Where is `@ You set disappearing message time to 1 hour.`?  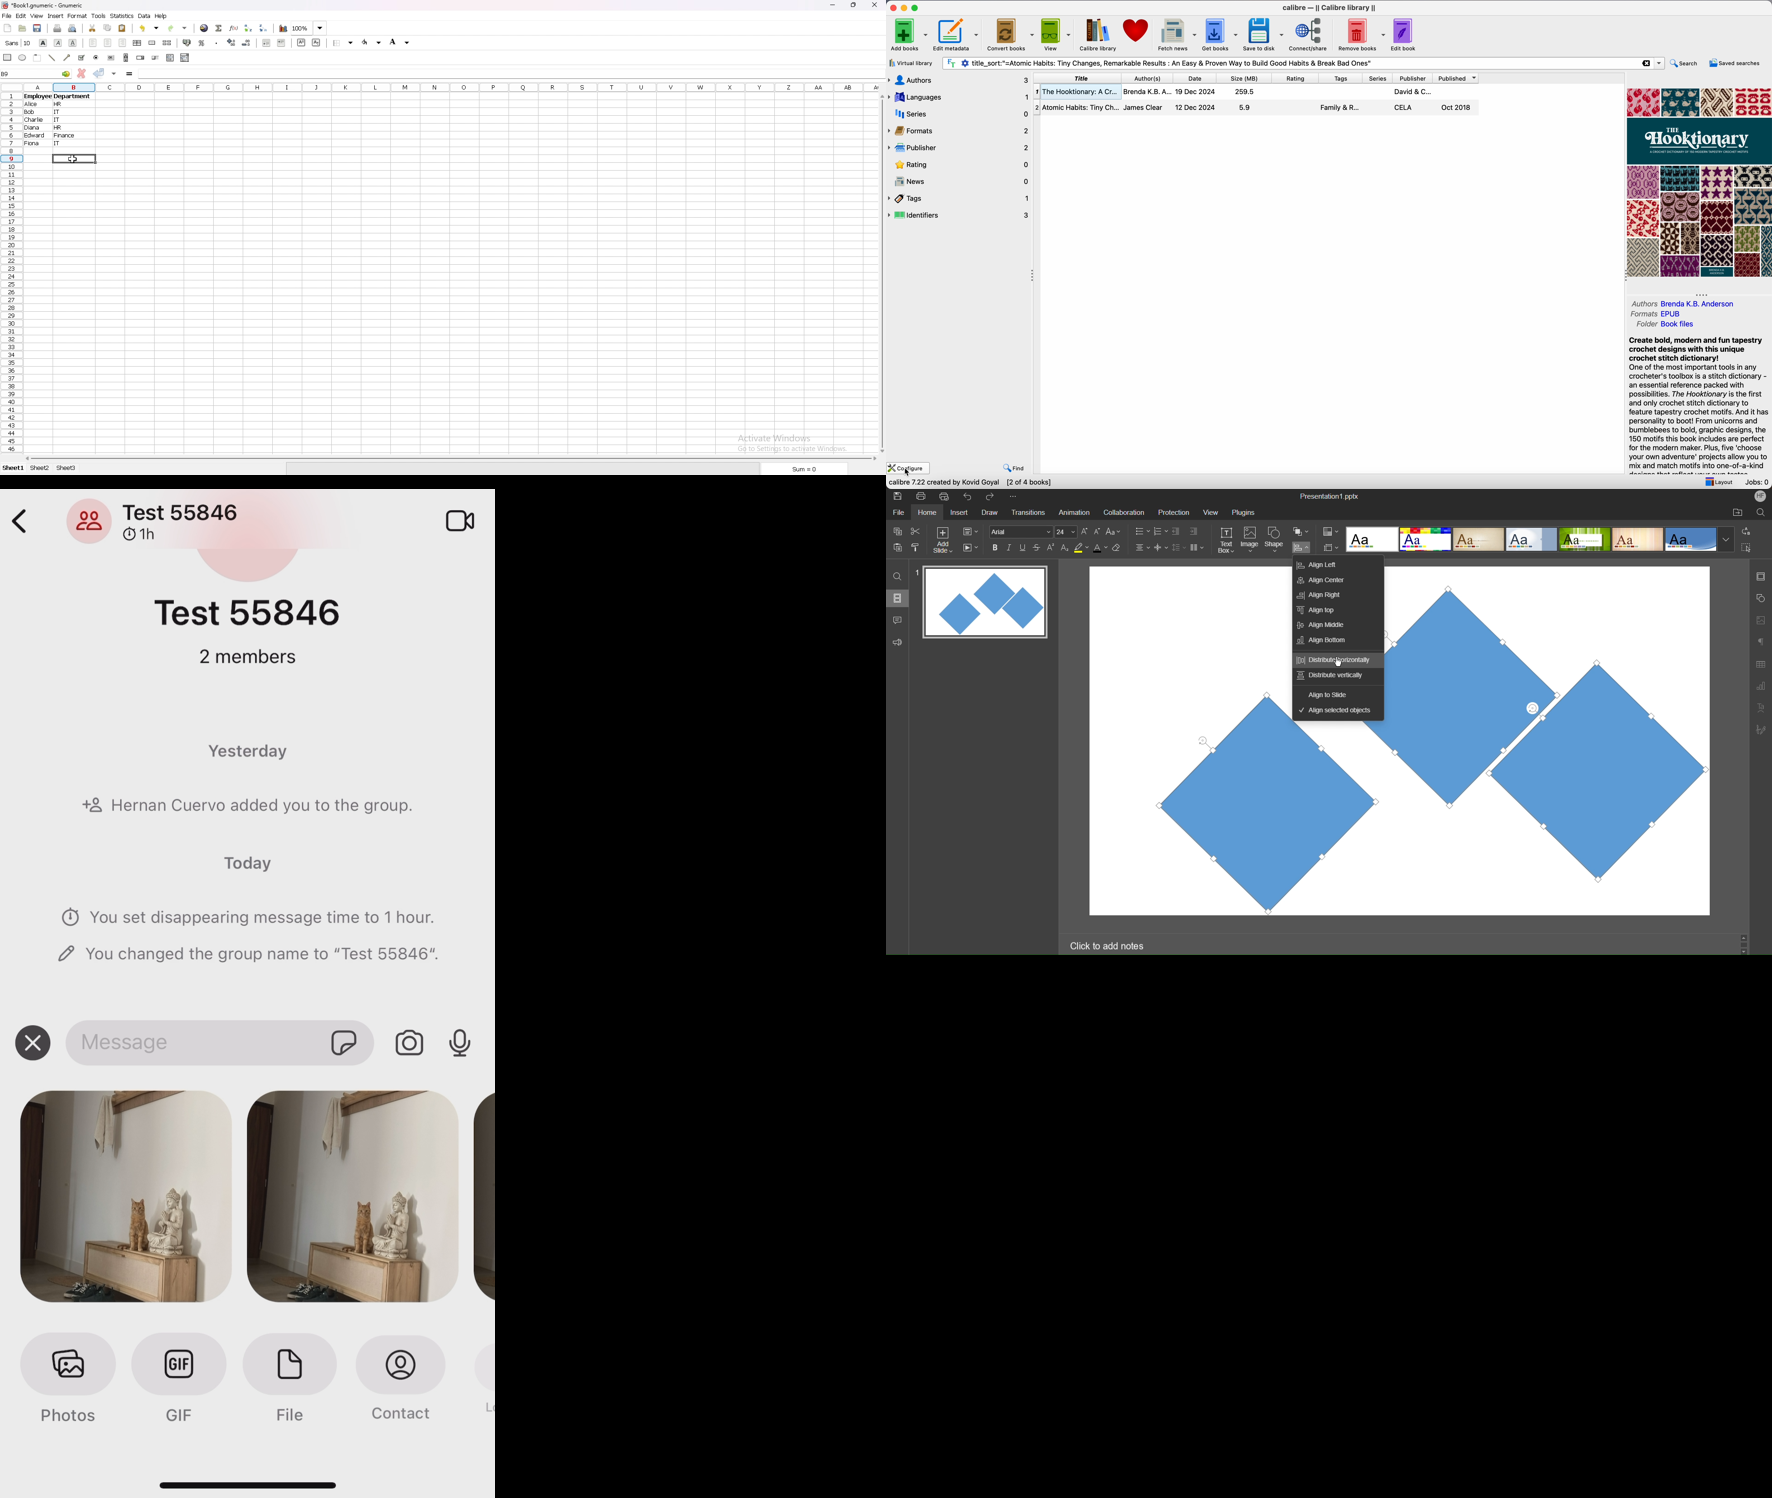
@ You set disappearing message time to 1 hour. is located at coordinates (246, 915).